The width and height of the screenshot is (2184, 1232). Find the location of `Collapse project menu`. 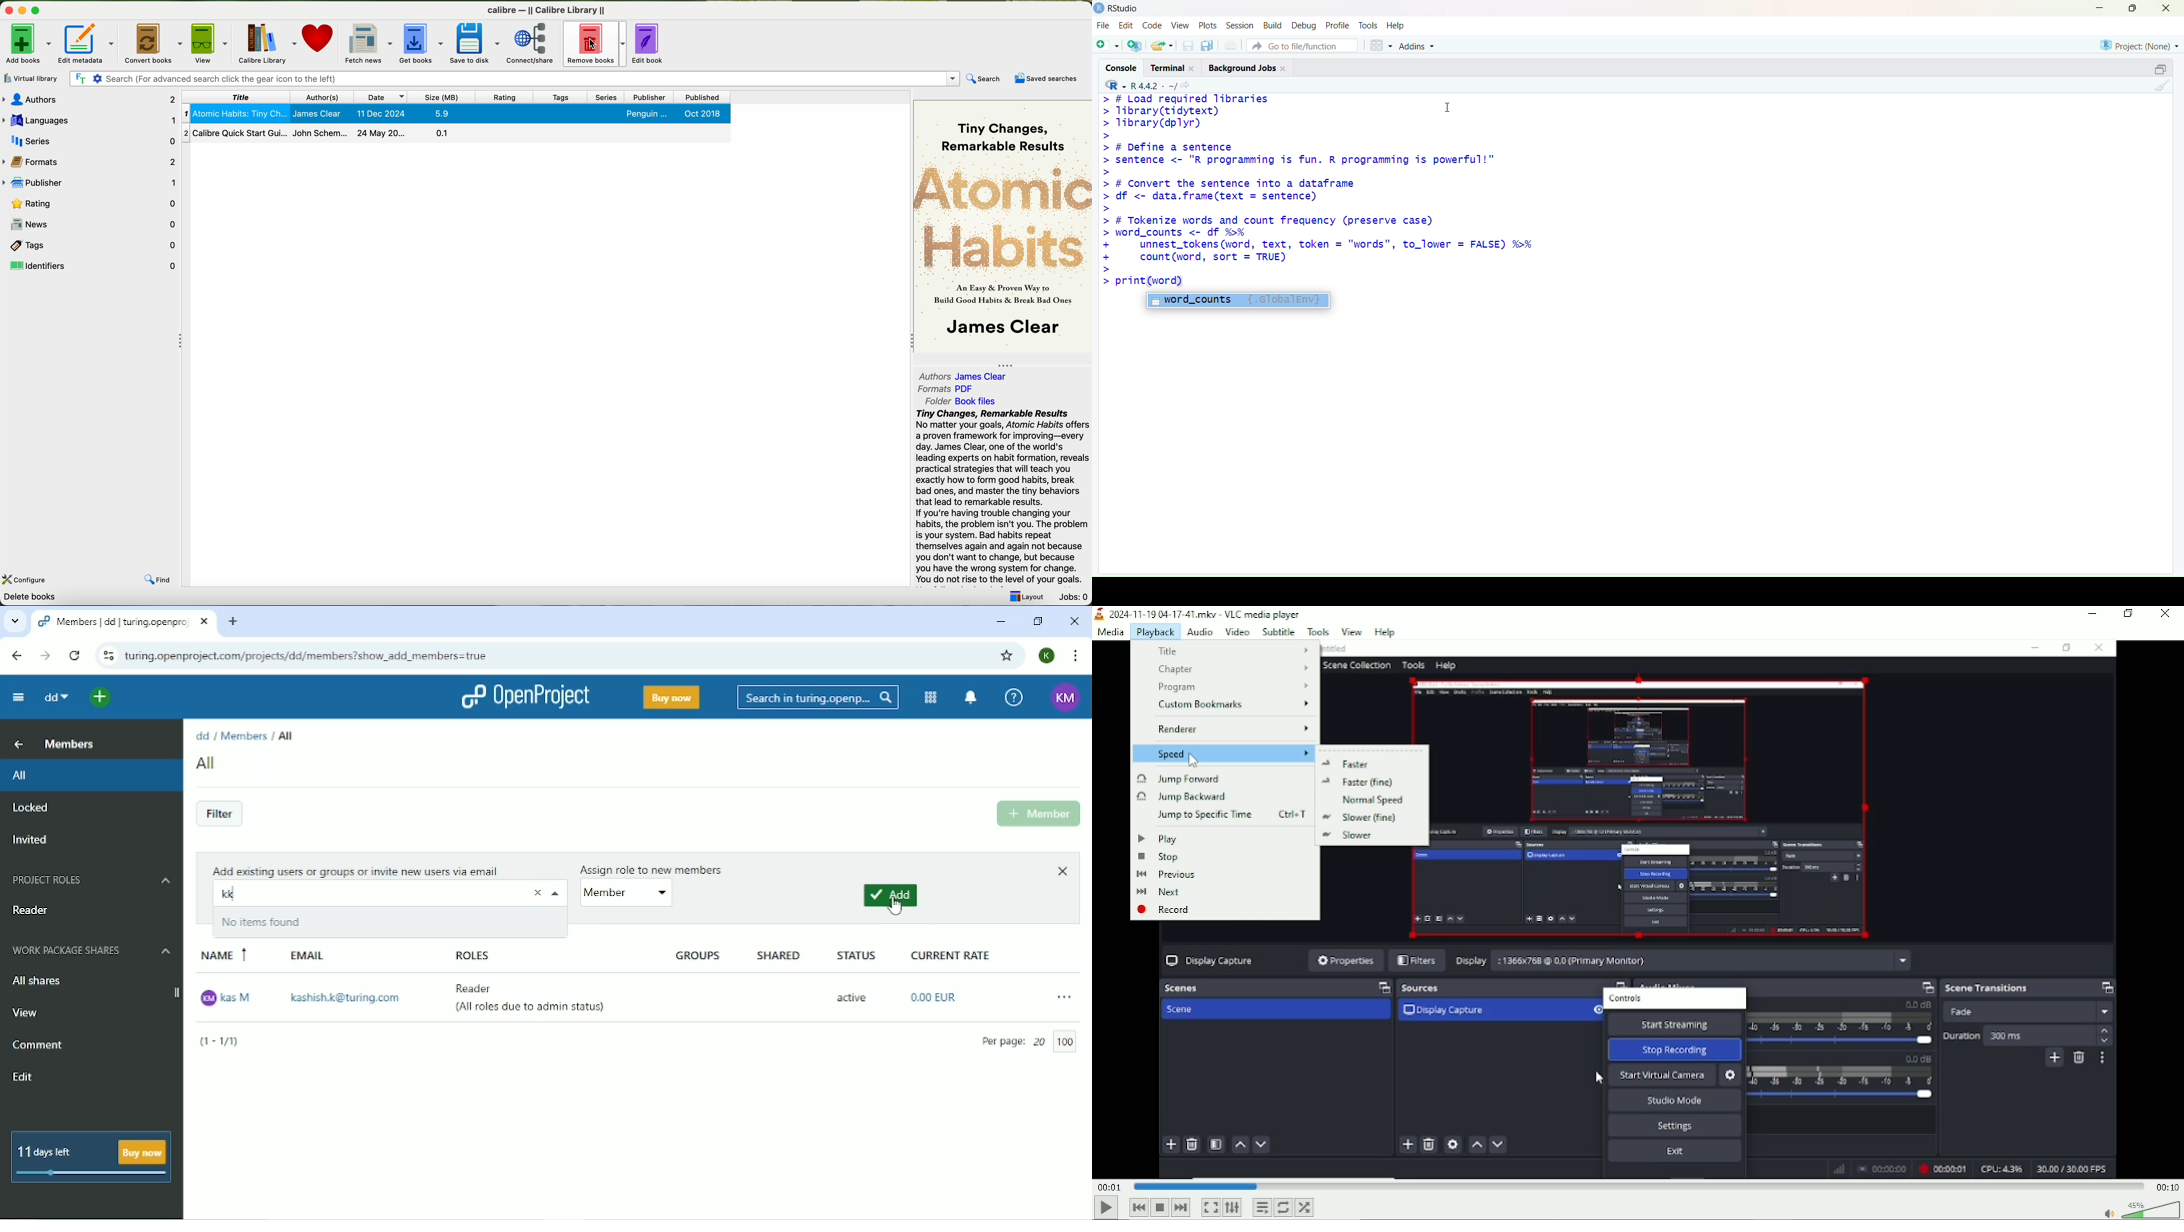

Collapse project menu is located at coordinates (21, 697).